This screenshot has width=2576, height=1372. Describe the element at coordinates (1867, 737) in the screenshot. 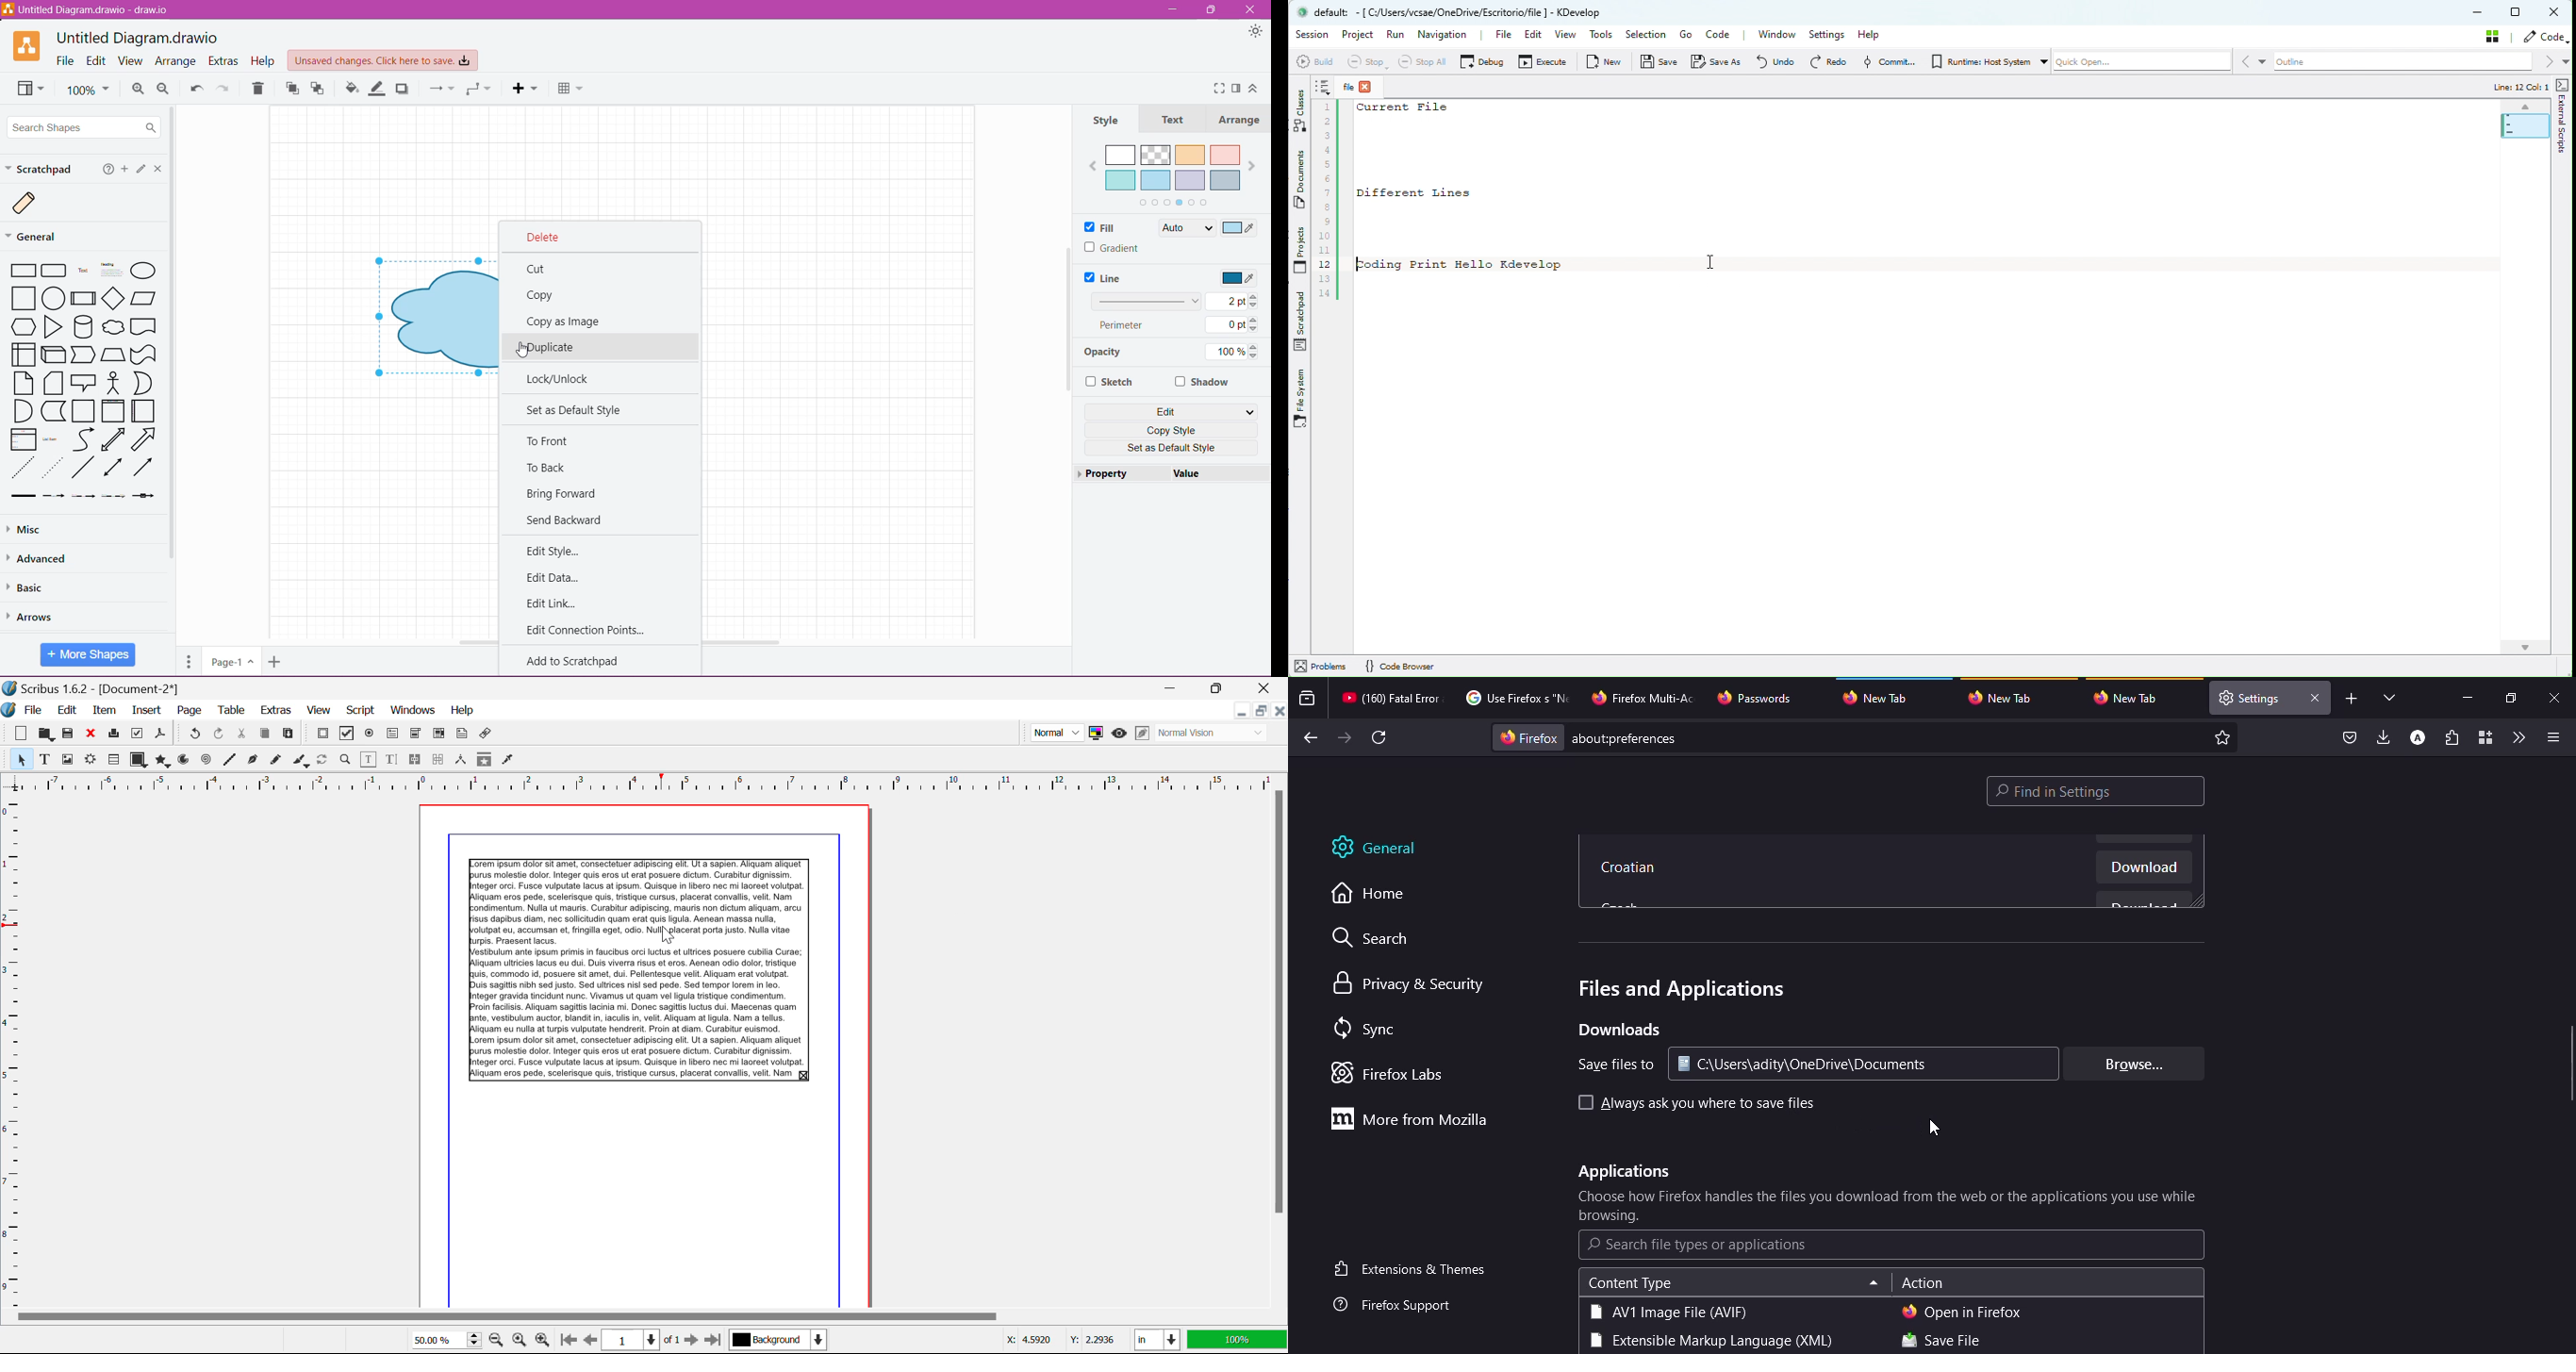

I see `about:preferences` at that location.